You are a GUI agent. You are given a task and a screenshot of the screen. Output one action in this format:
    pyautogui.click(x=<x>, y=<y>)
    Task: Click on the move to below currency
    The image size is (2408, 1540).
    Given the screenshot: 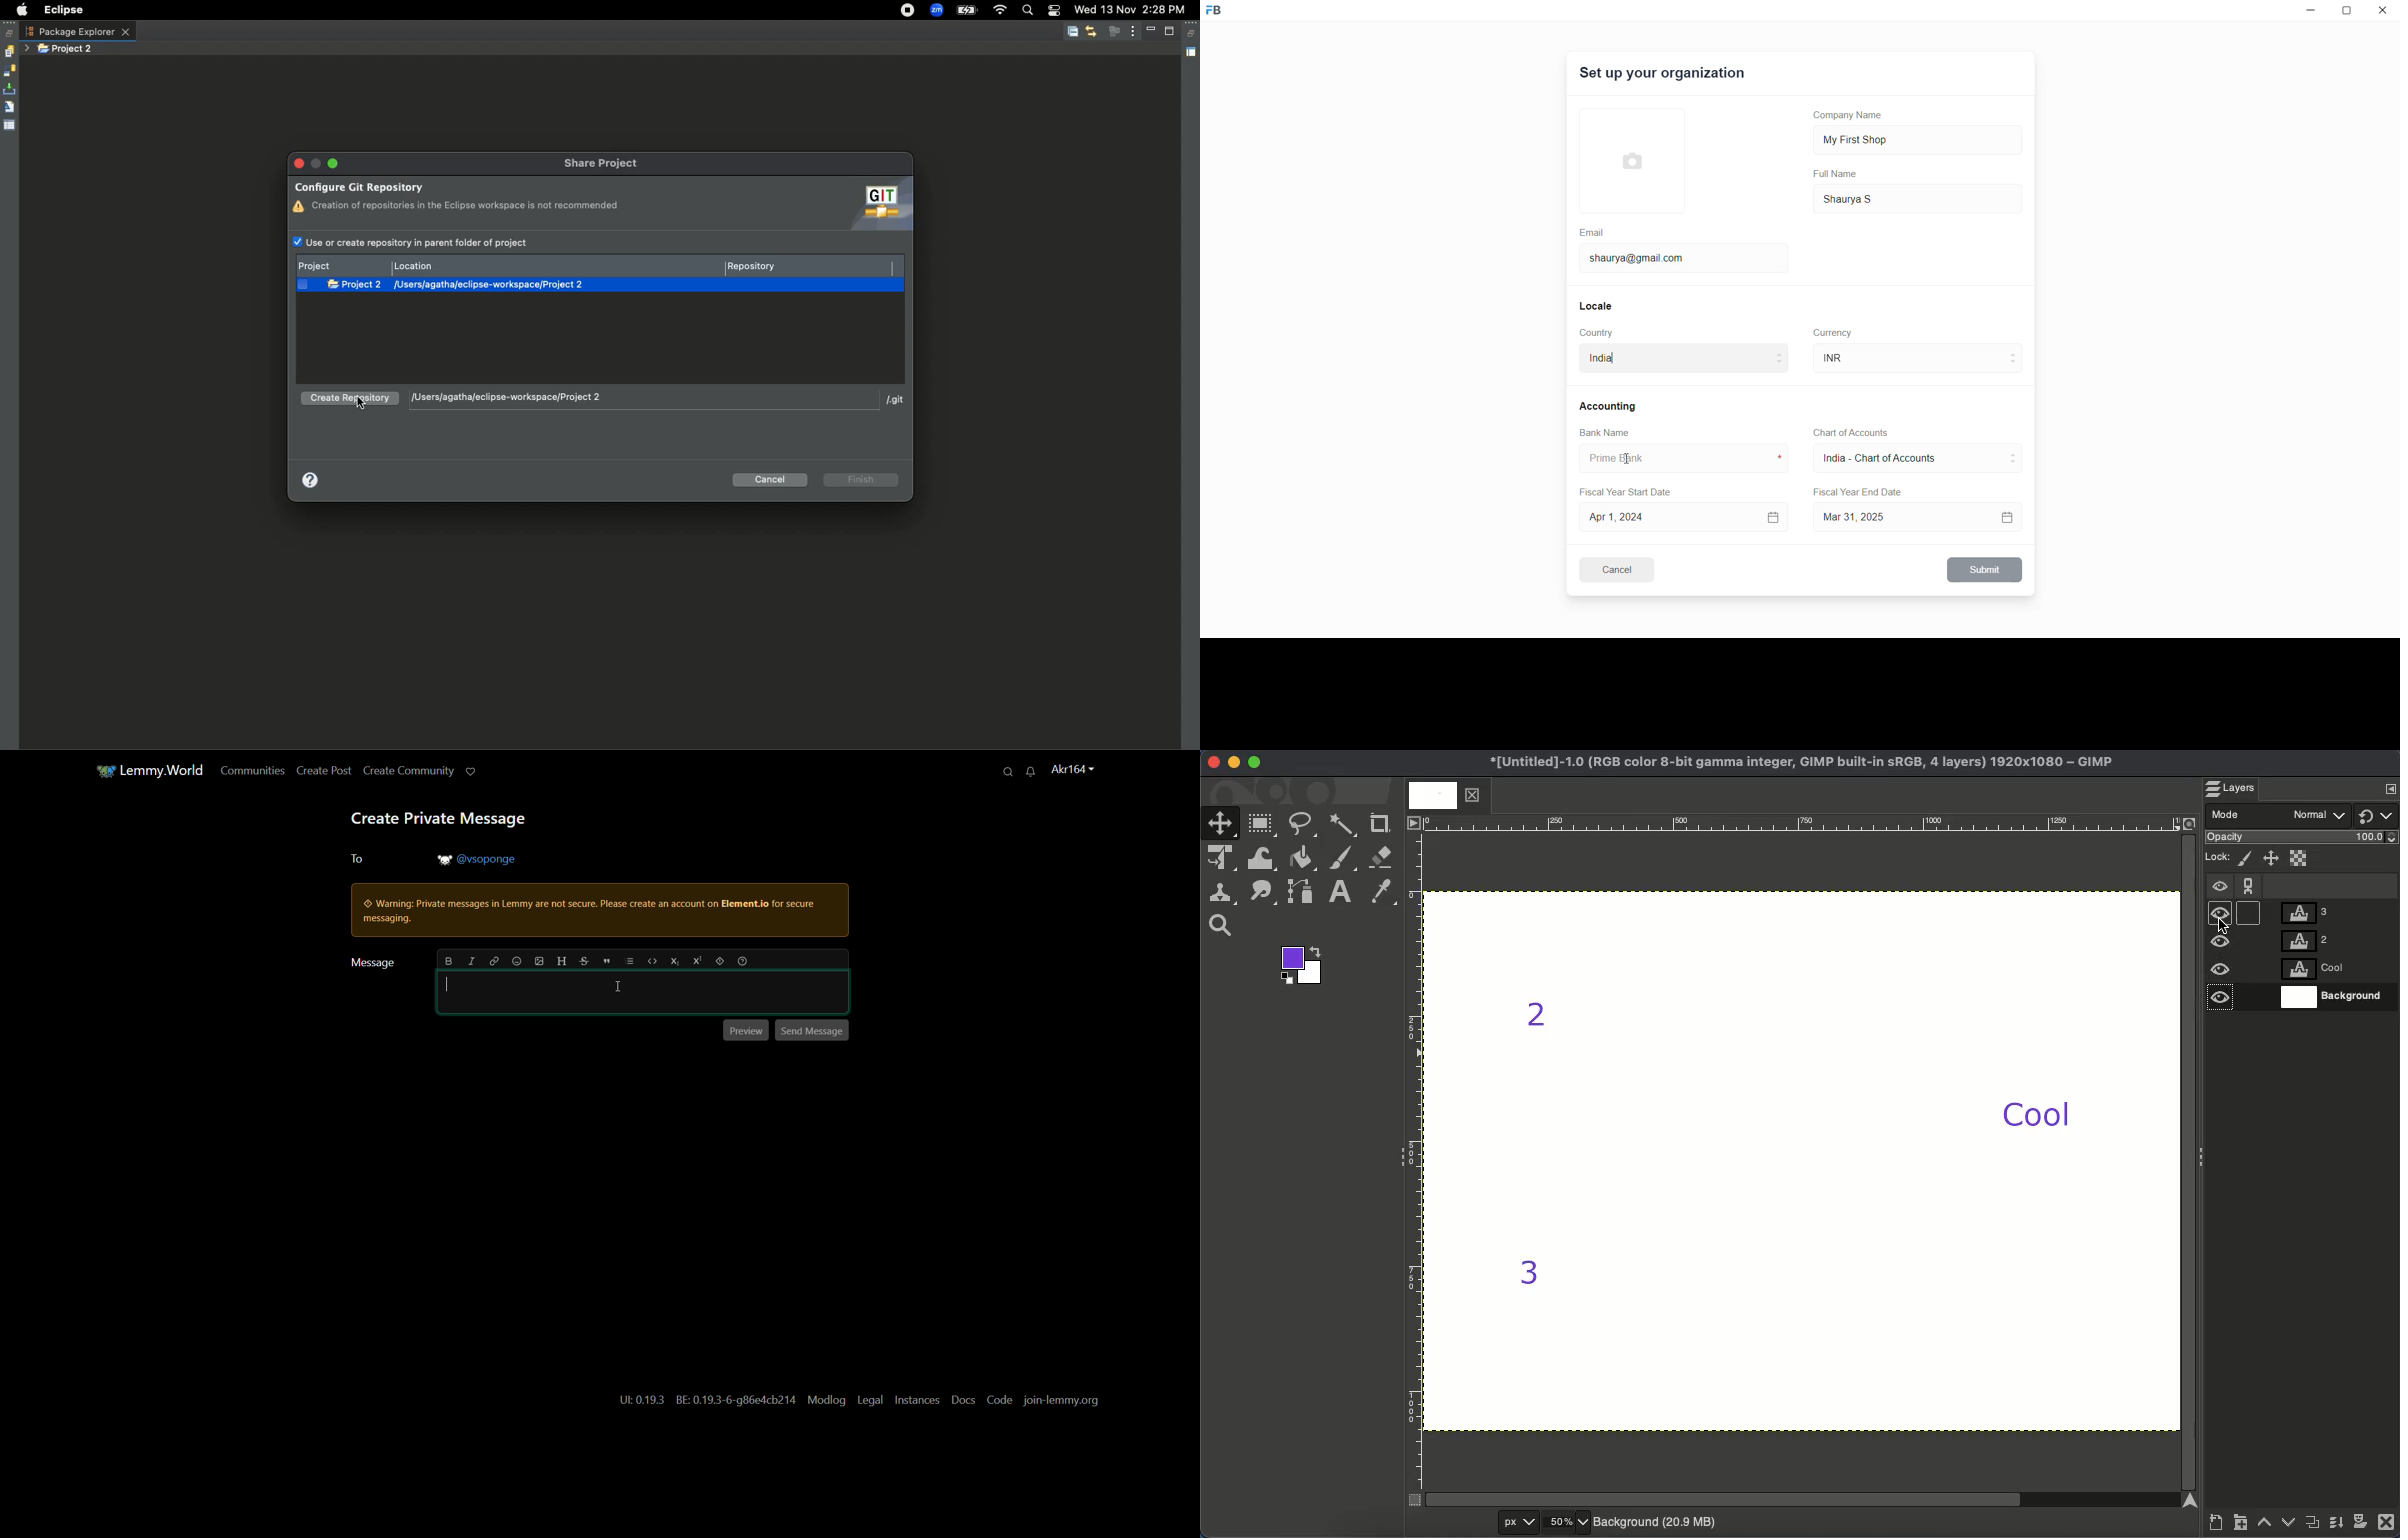 What is the action you would take?
    pyautogui.click(x=2016, y=365)
    